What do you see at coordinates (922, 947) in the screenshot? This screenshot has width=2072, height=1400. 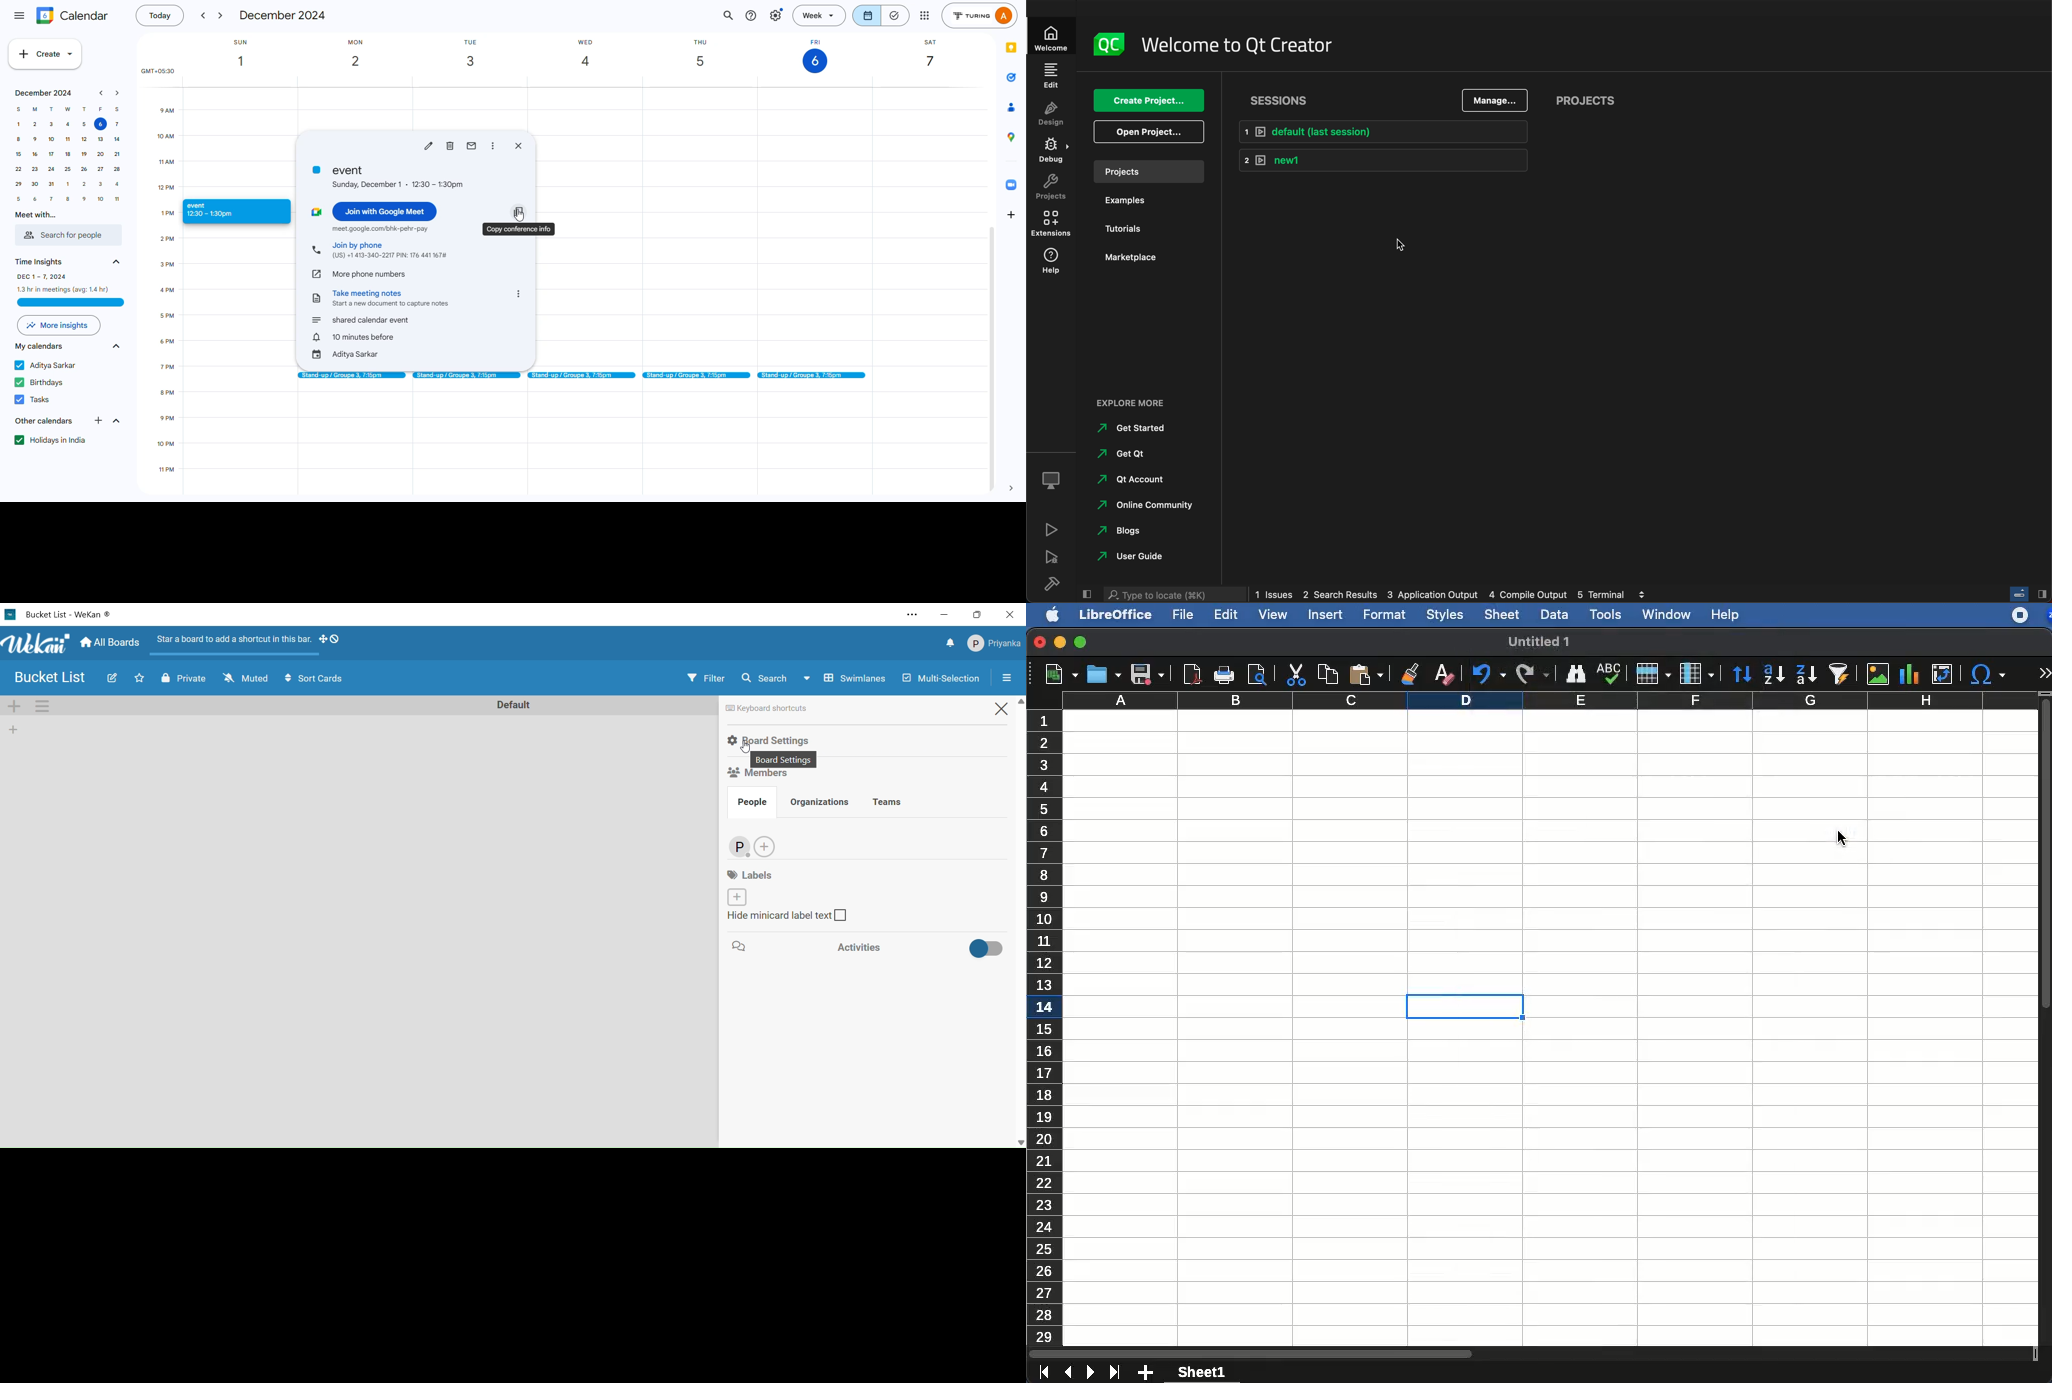 I see `activites` at bounding box center [922, 947].